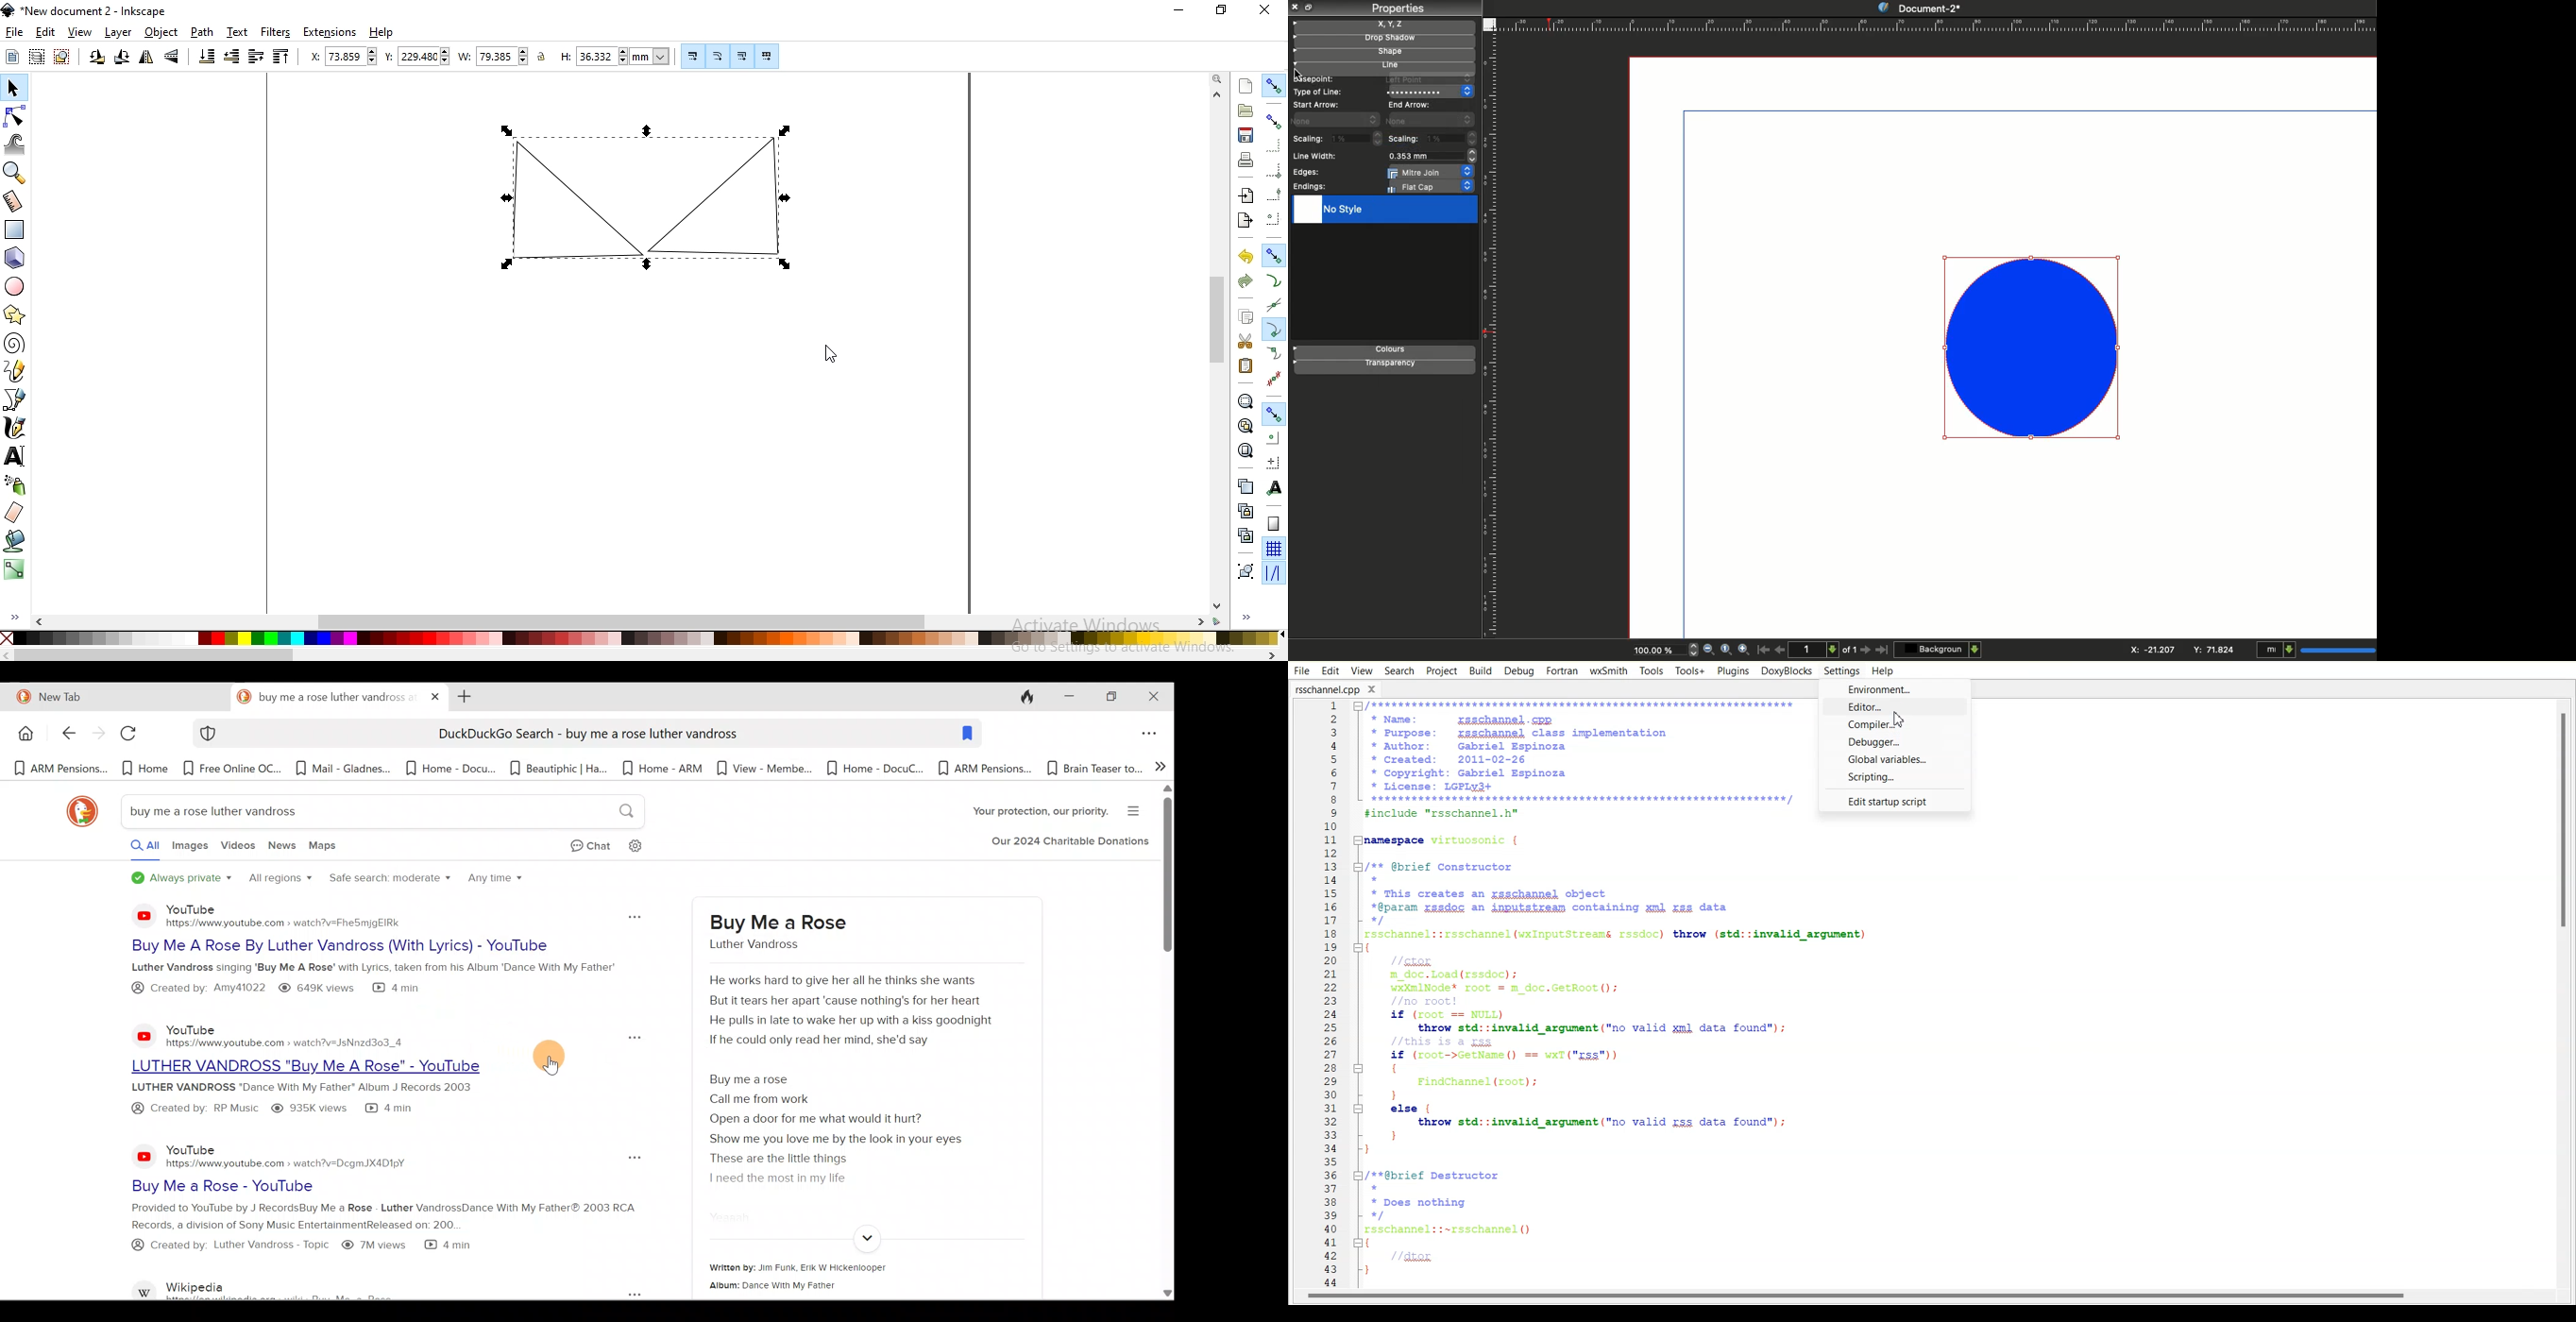 The image size is (2576, 1344). I want to click on 0.353, so click(1430, 157).